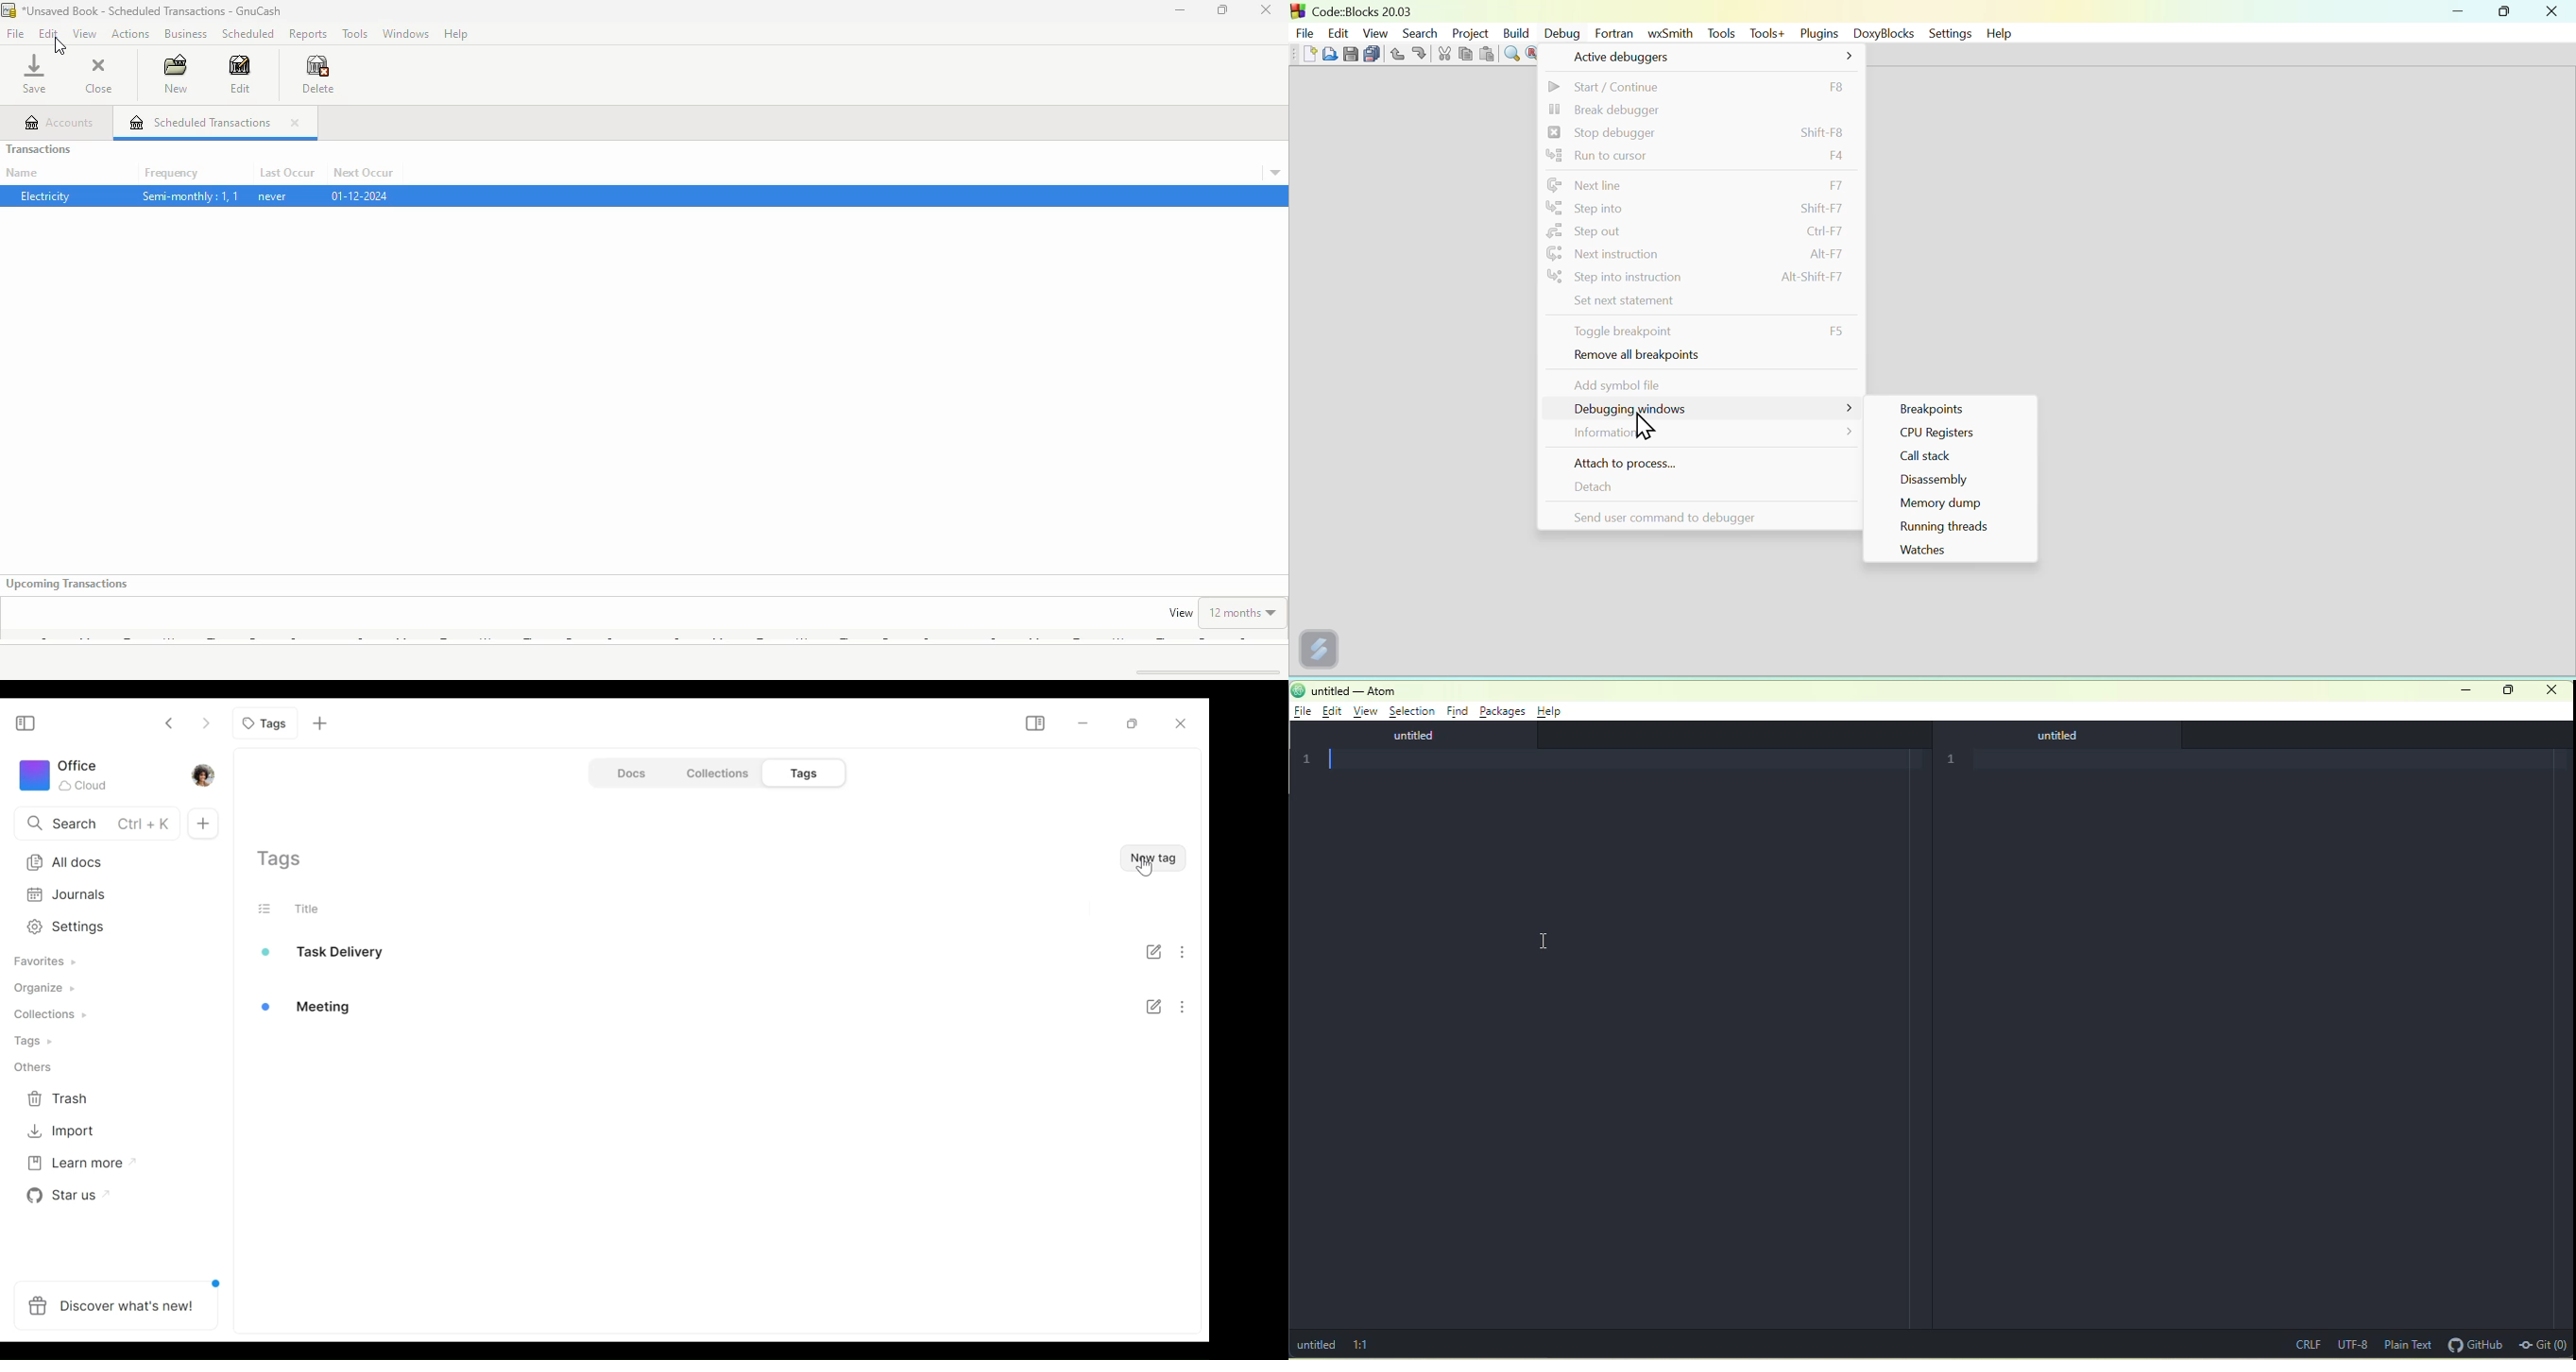 The height and width of the screenshot is (1372, 2576). Describe the element at coordinates (98, 75) in the screenshot. I see `close` at that location.